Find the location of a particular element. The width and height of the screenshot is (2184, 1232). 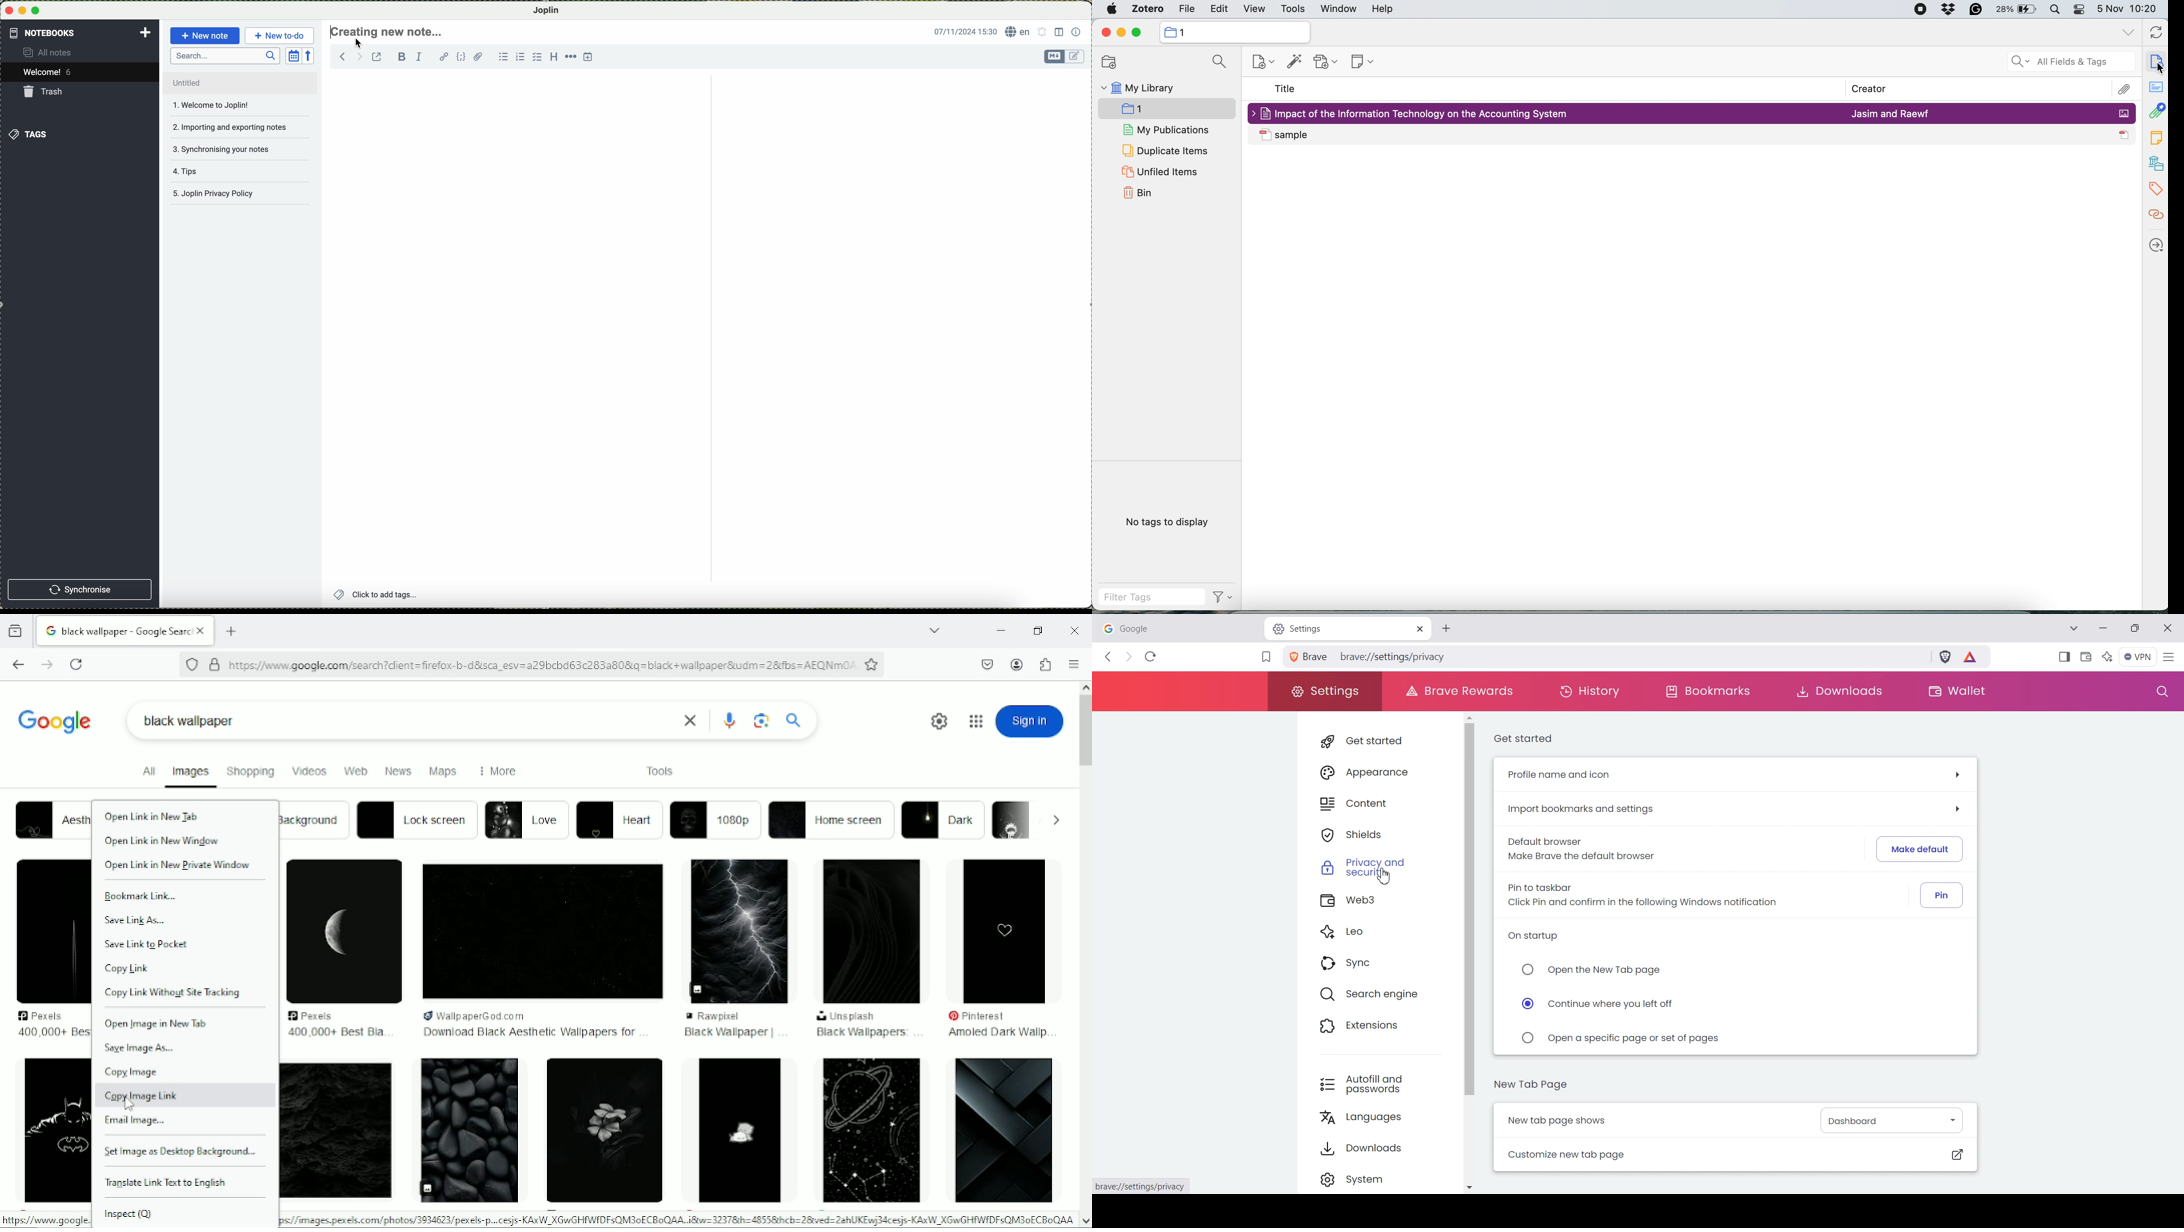

code is located at coordinates (462, 57).